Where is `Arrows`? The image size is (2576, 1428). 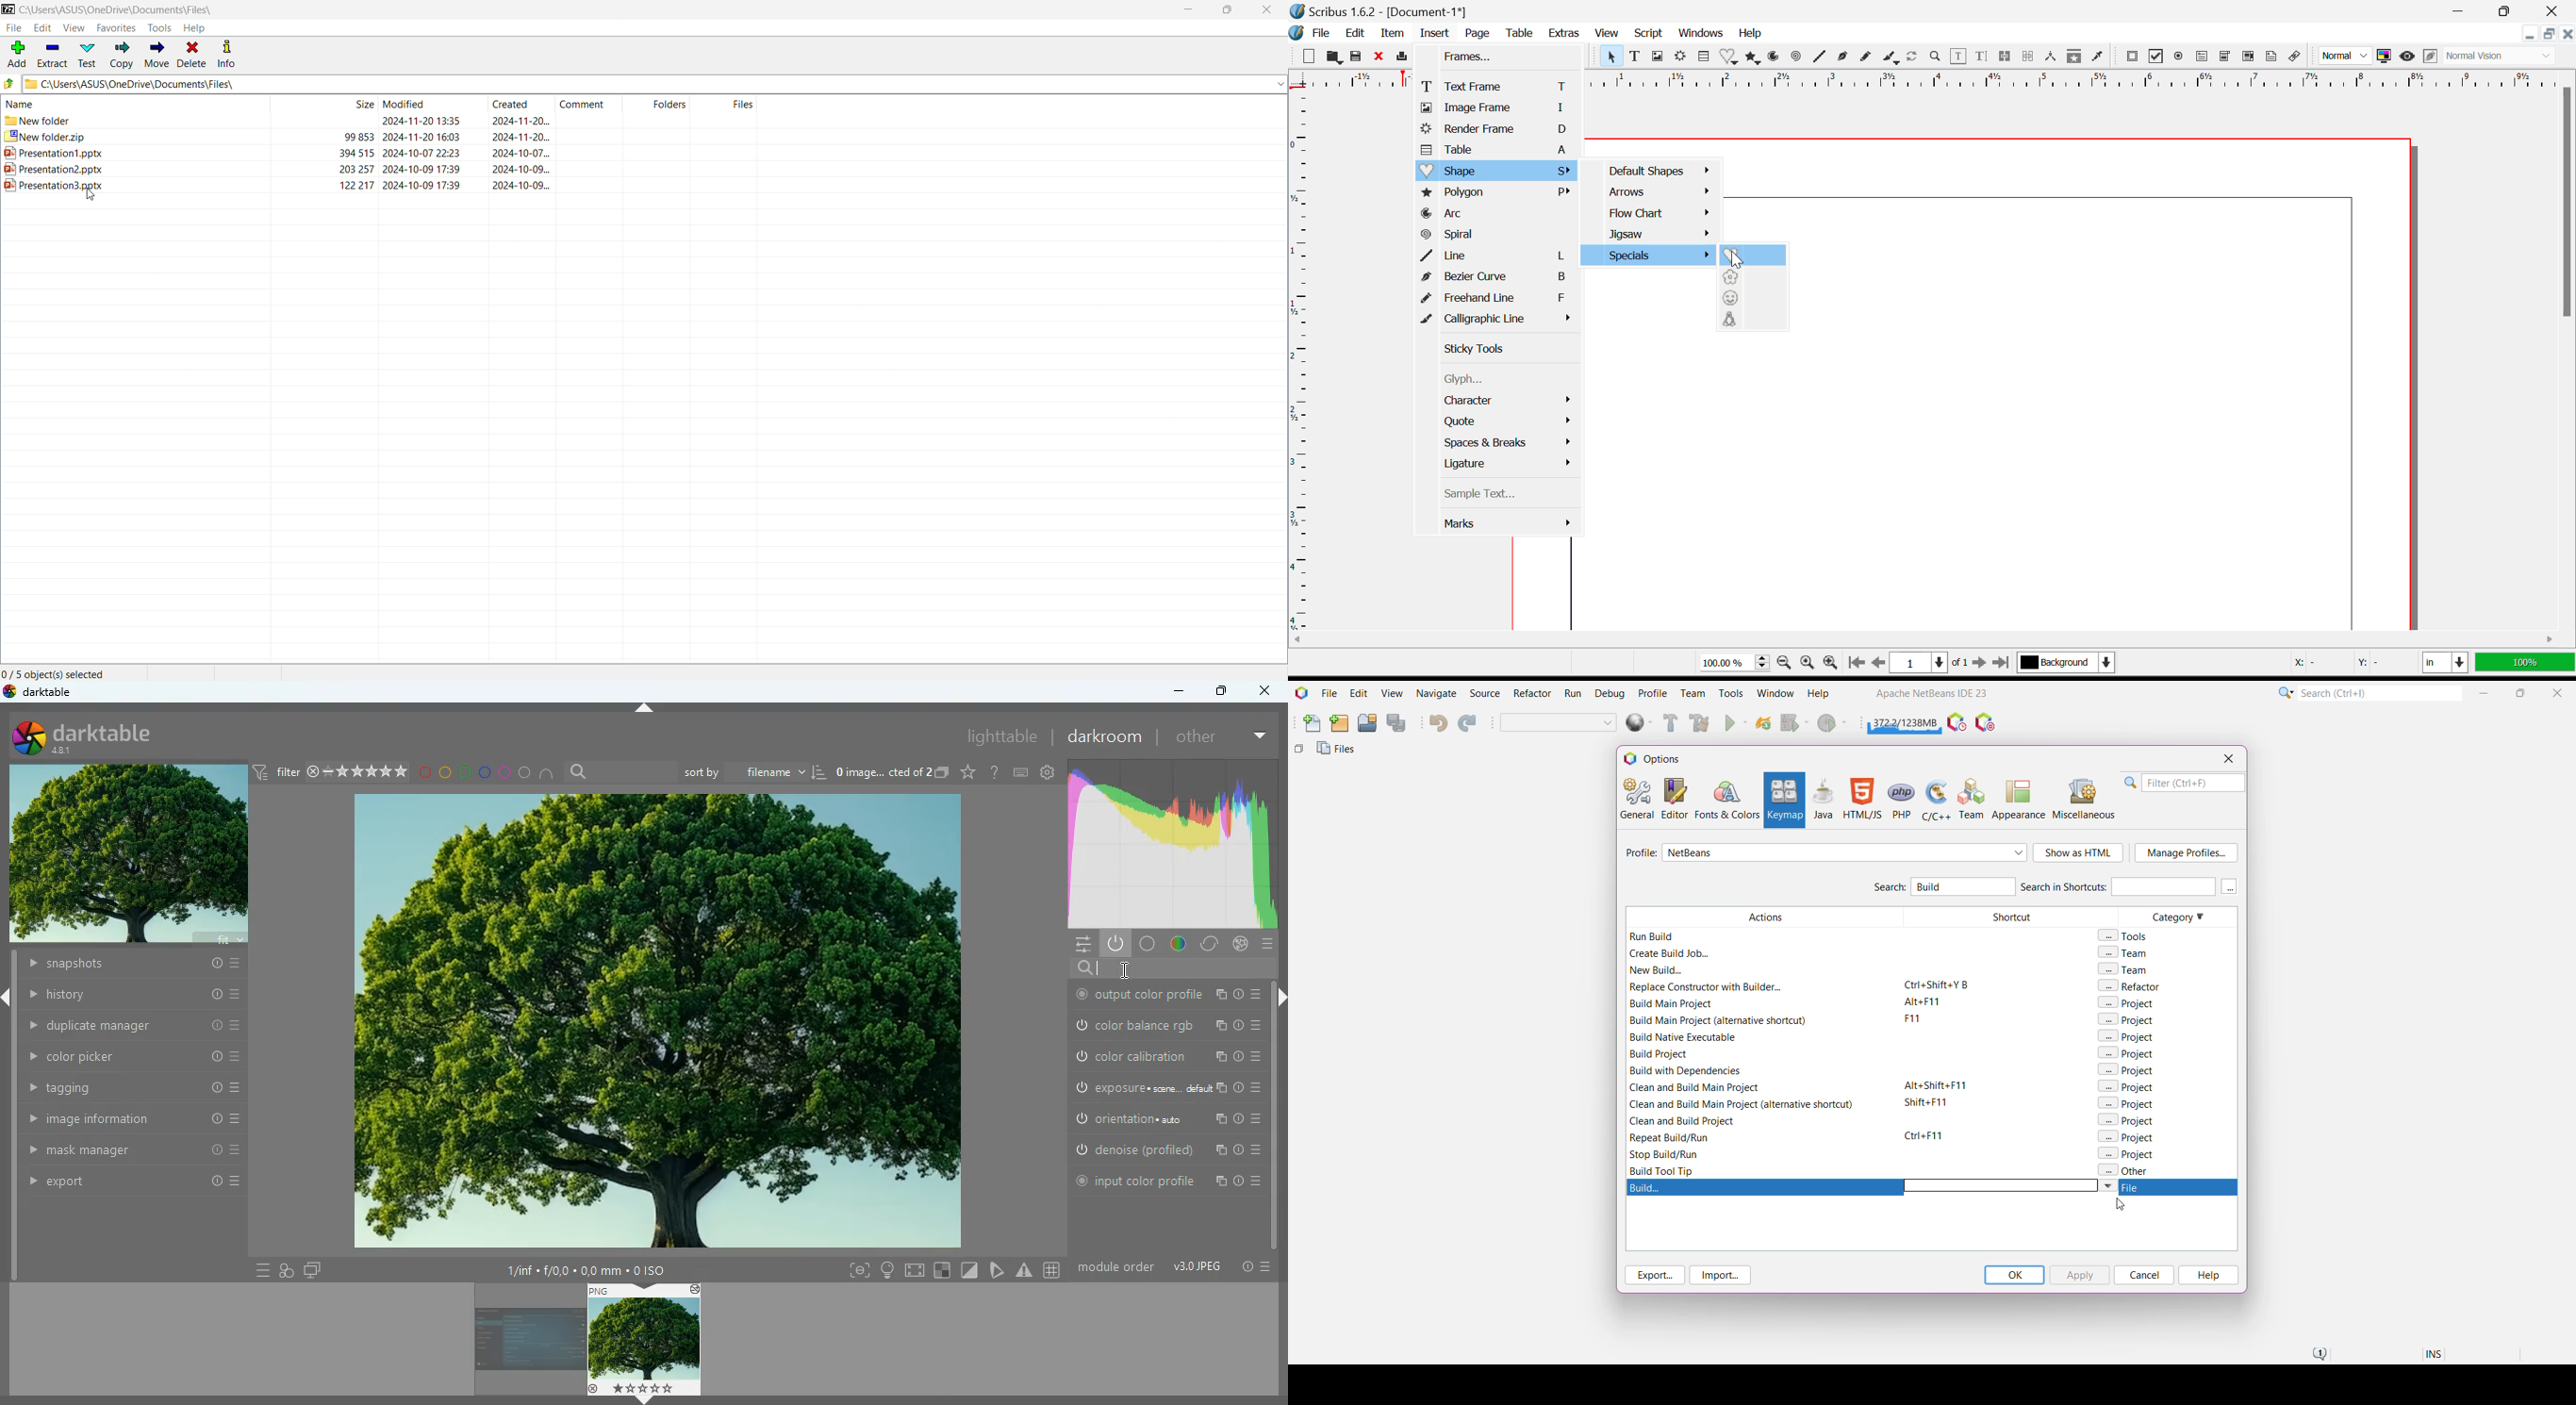
Arrows is located at coordinates (1652, 192).